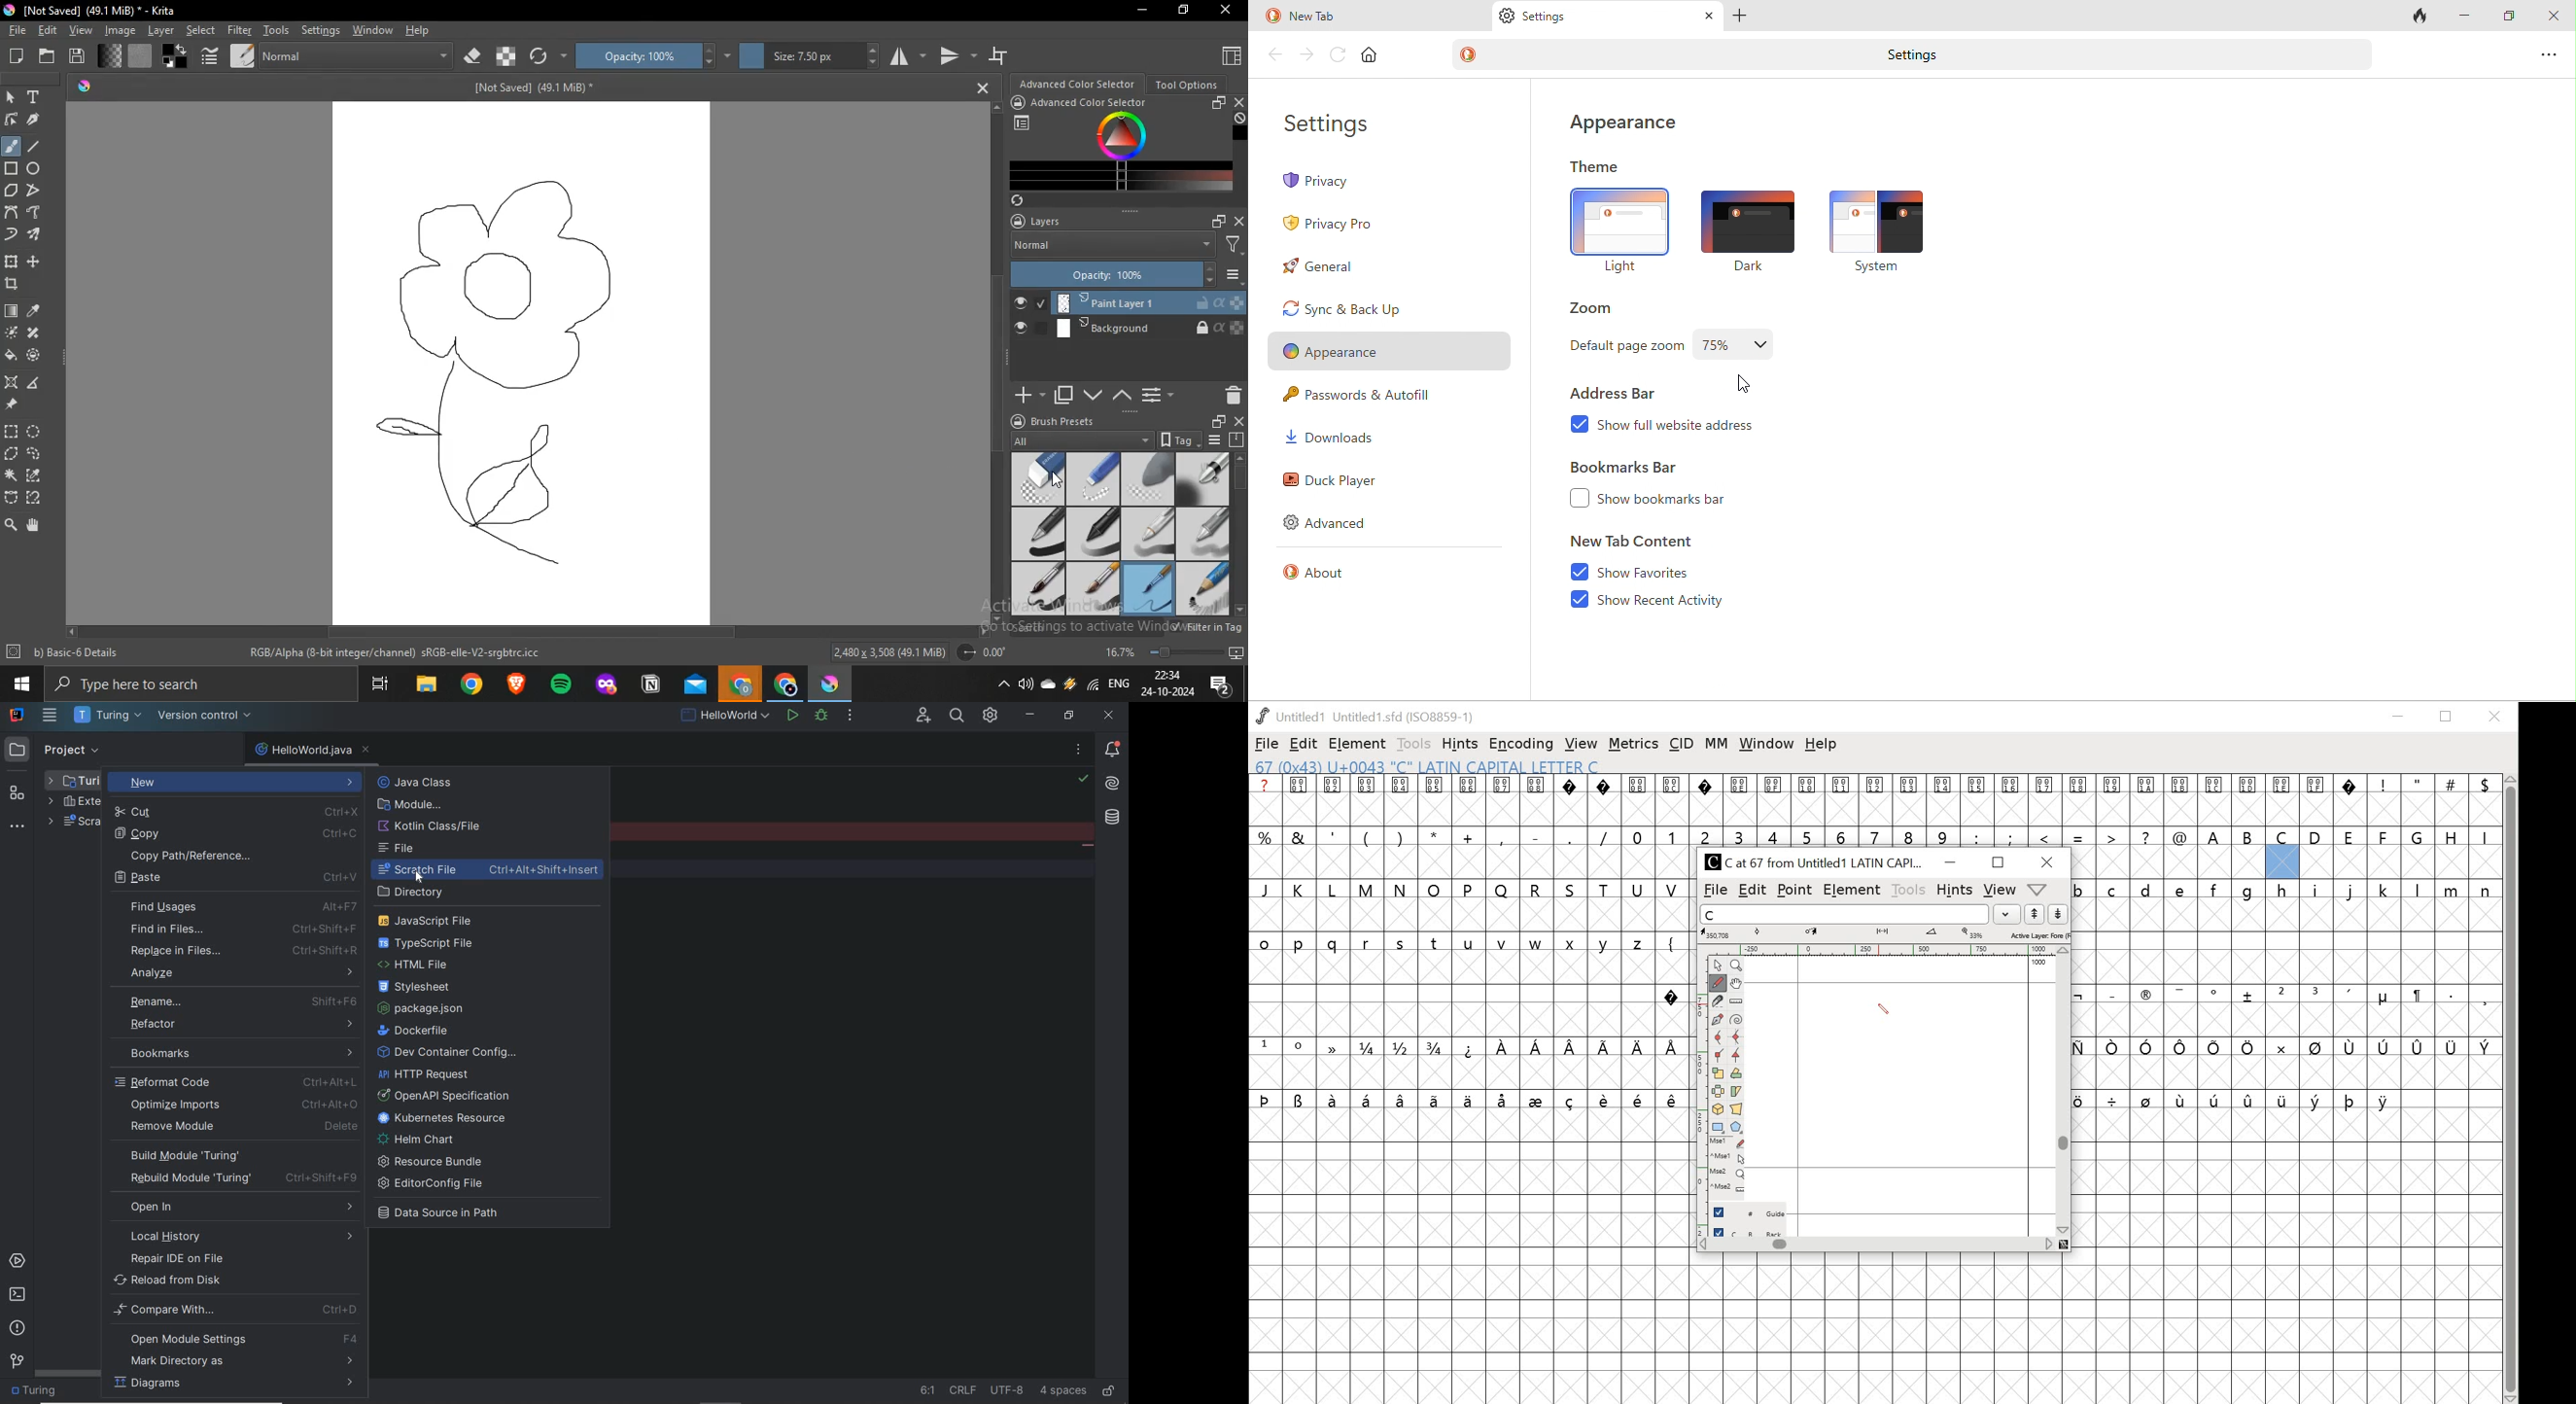 This screenshot has width=2576, height=1428. What do you see at coordinates (1093, 479) in the screenshot?
I see `eraser small` at bounding box center [1093, 479].